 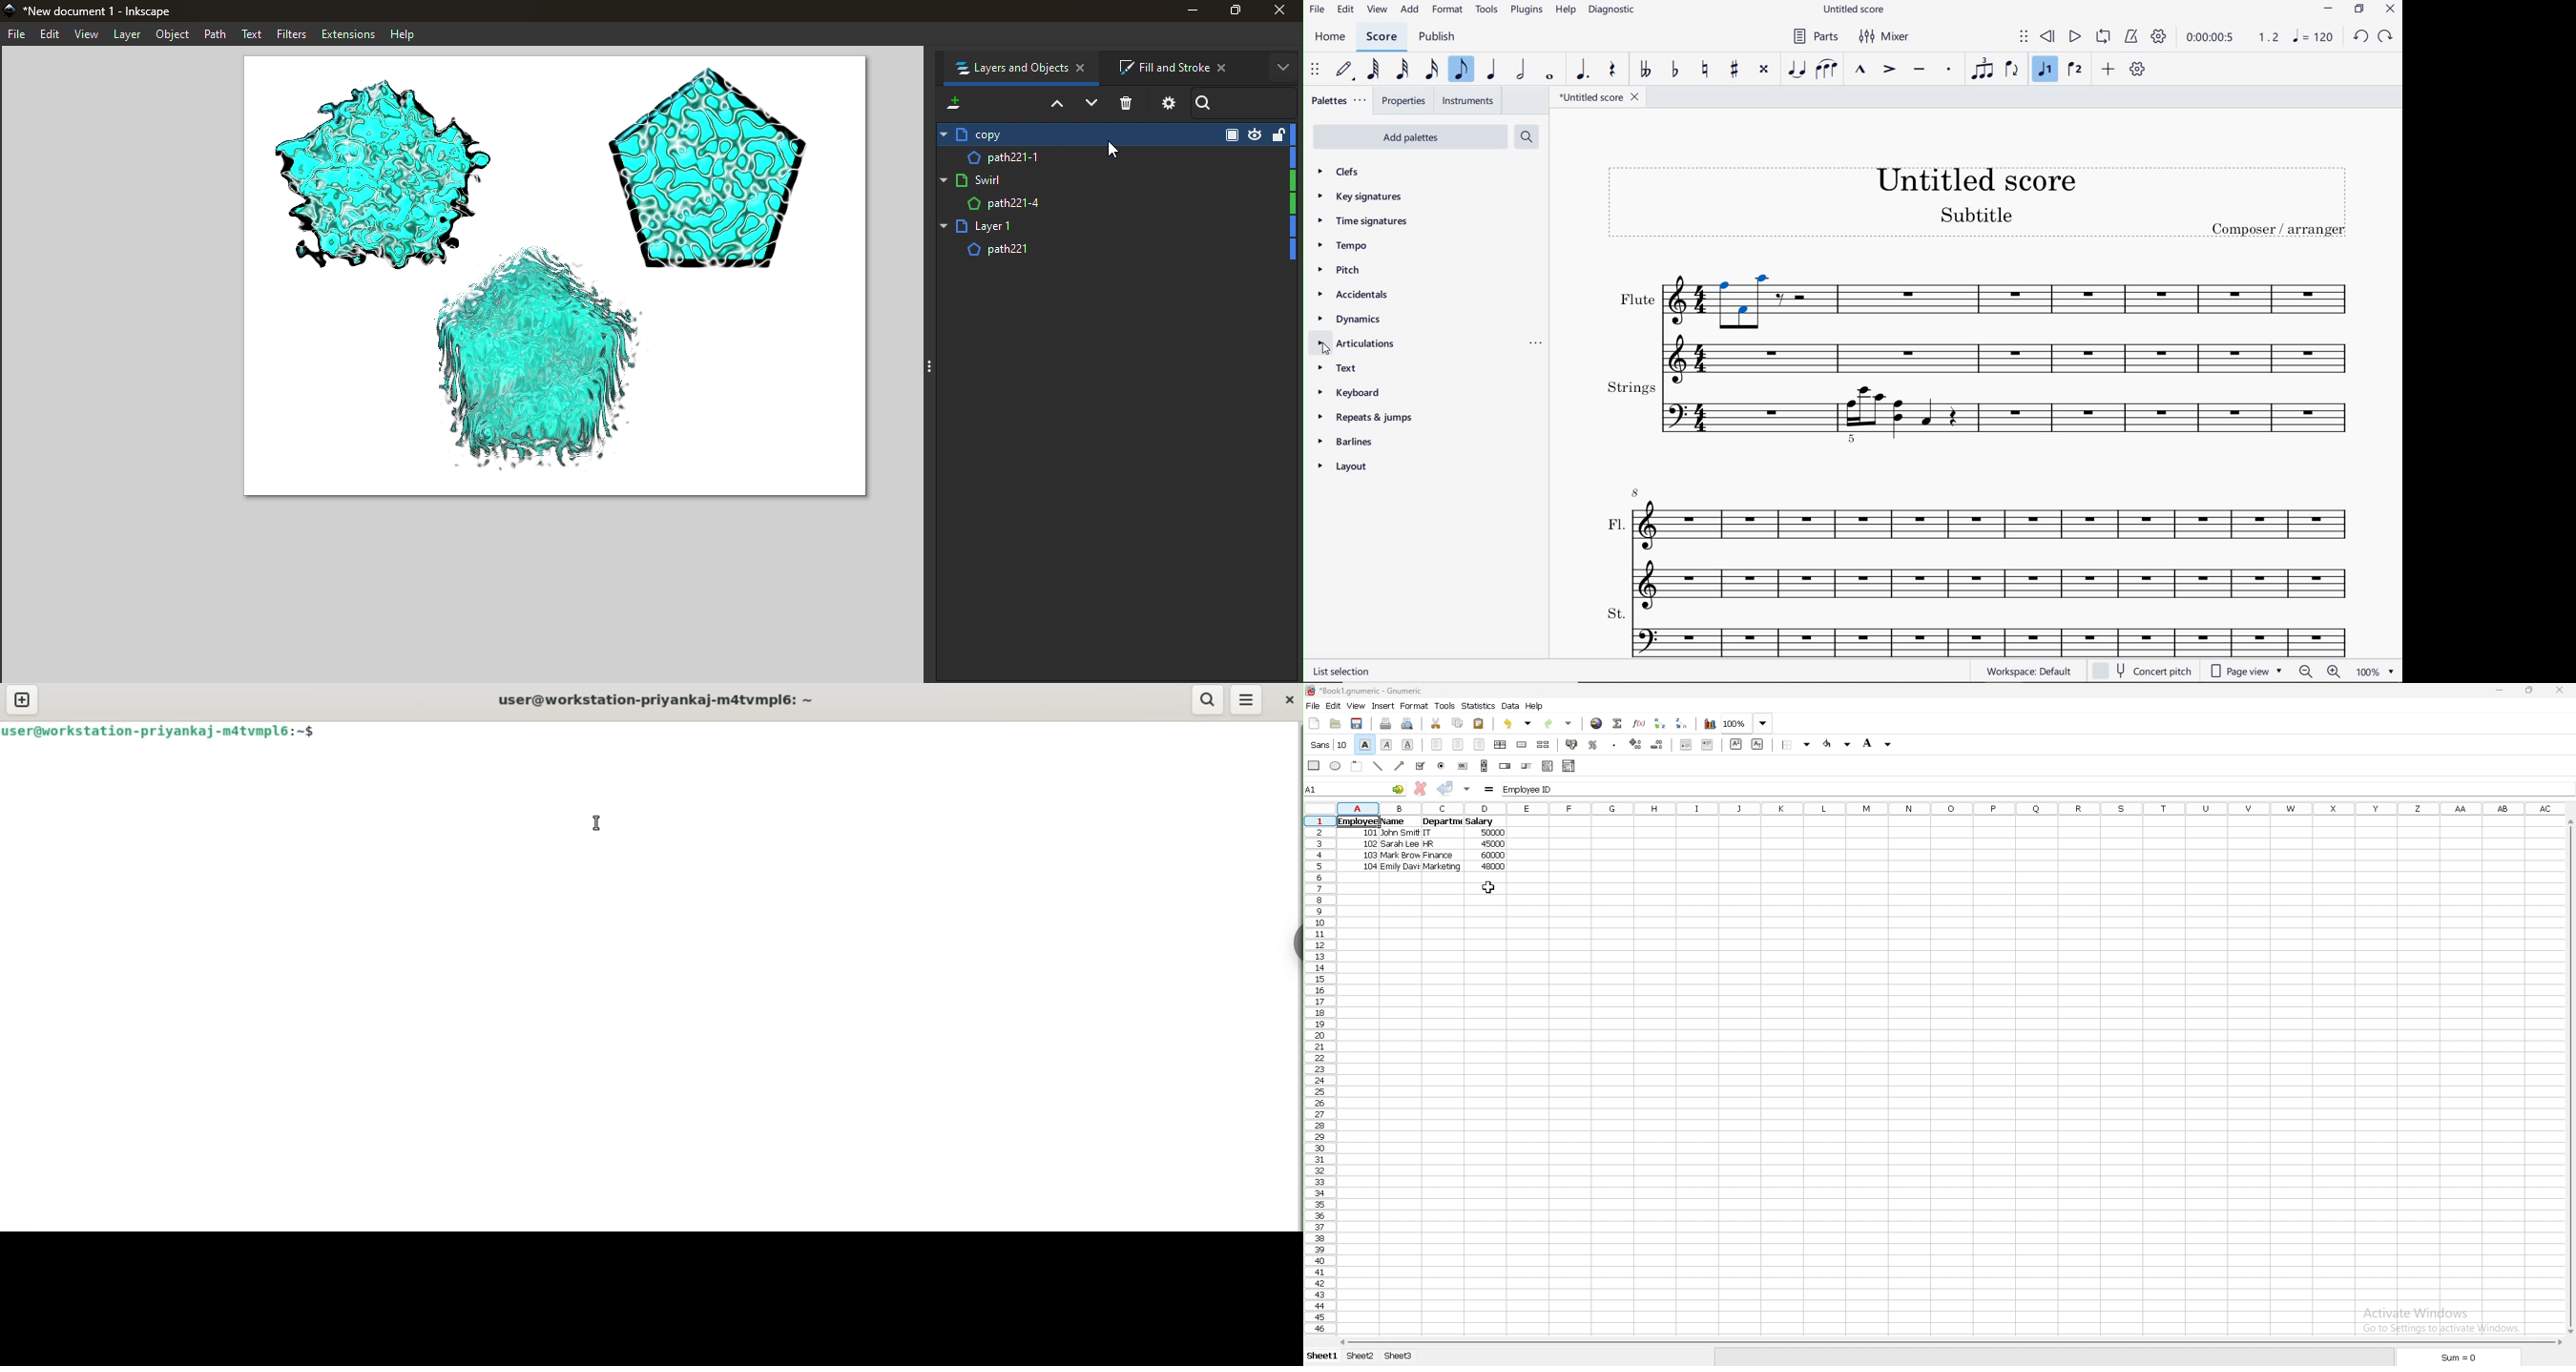 What do you see at coordinates (1356, 706) in the screenshot?
I see `view` at bounding box center [1356, 706].